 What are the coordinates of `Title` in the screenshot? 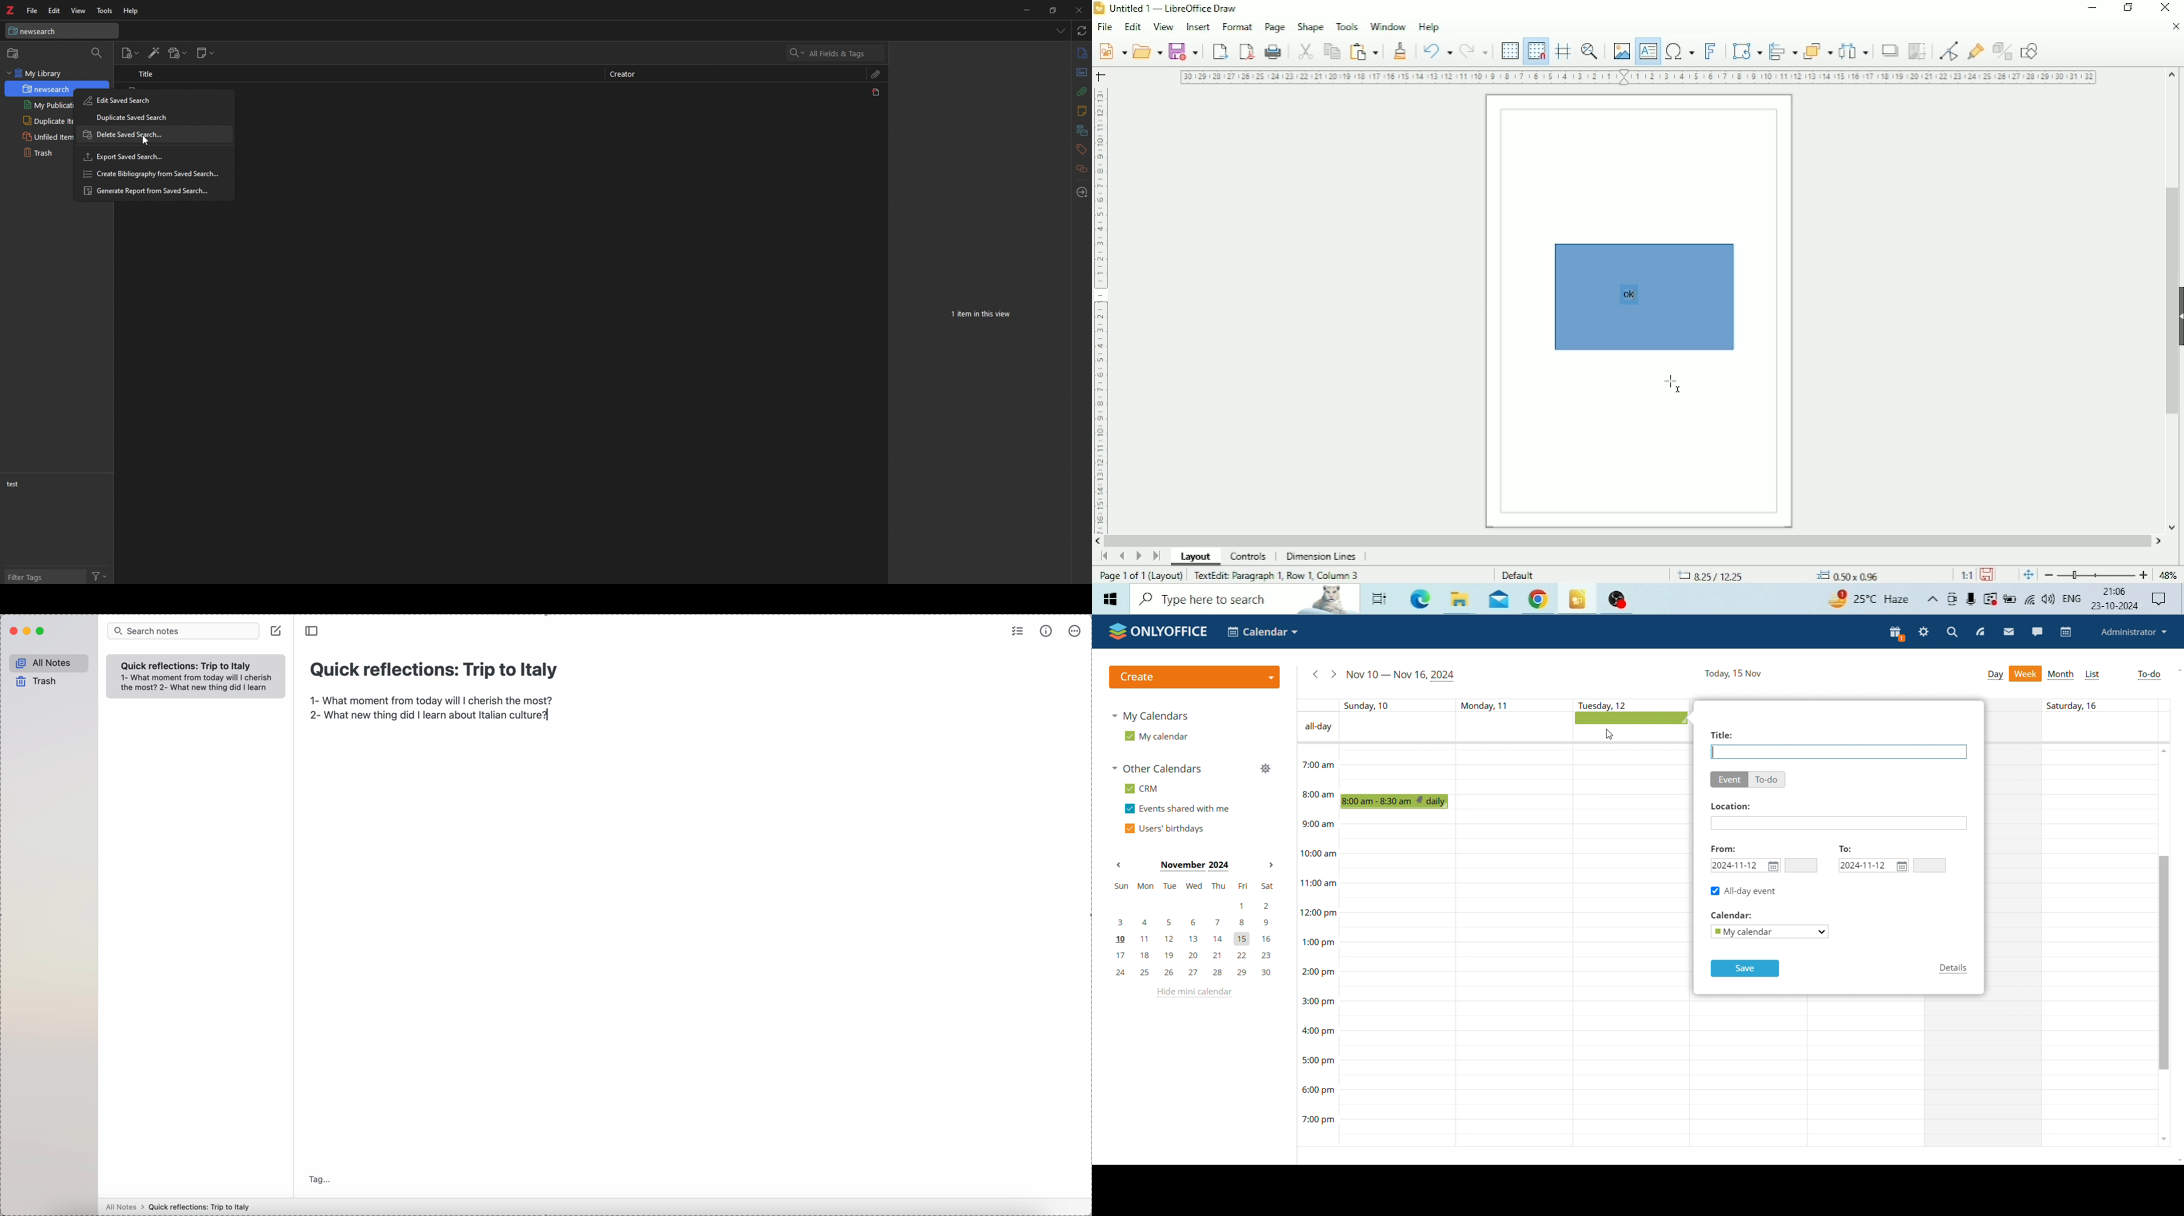 It's located at (147, 75).